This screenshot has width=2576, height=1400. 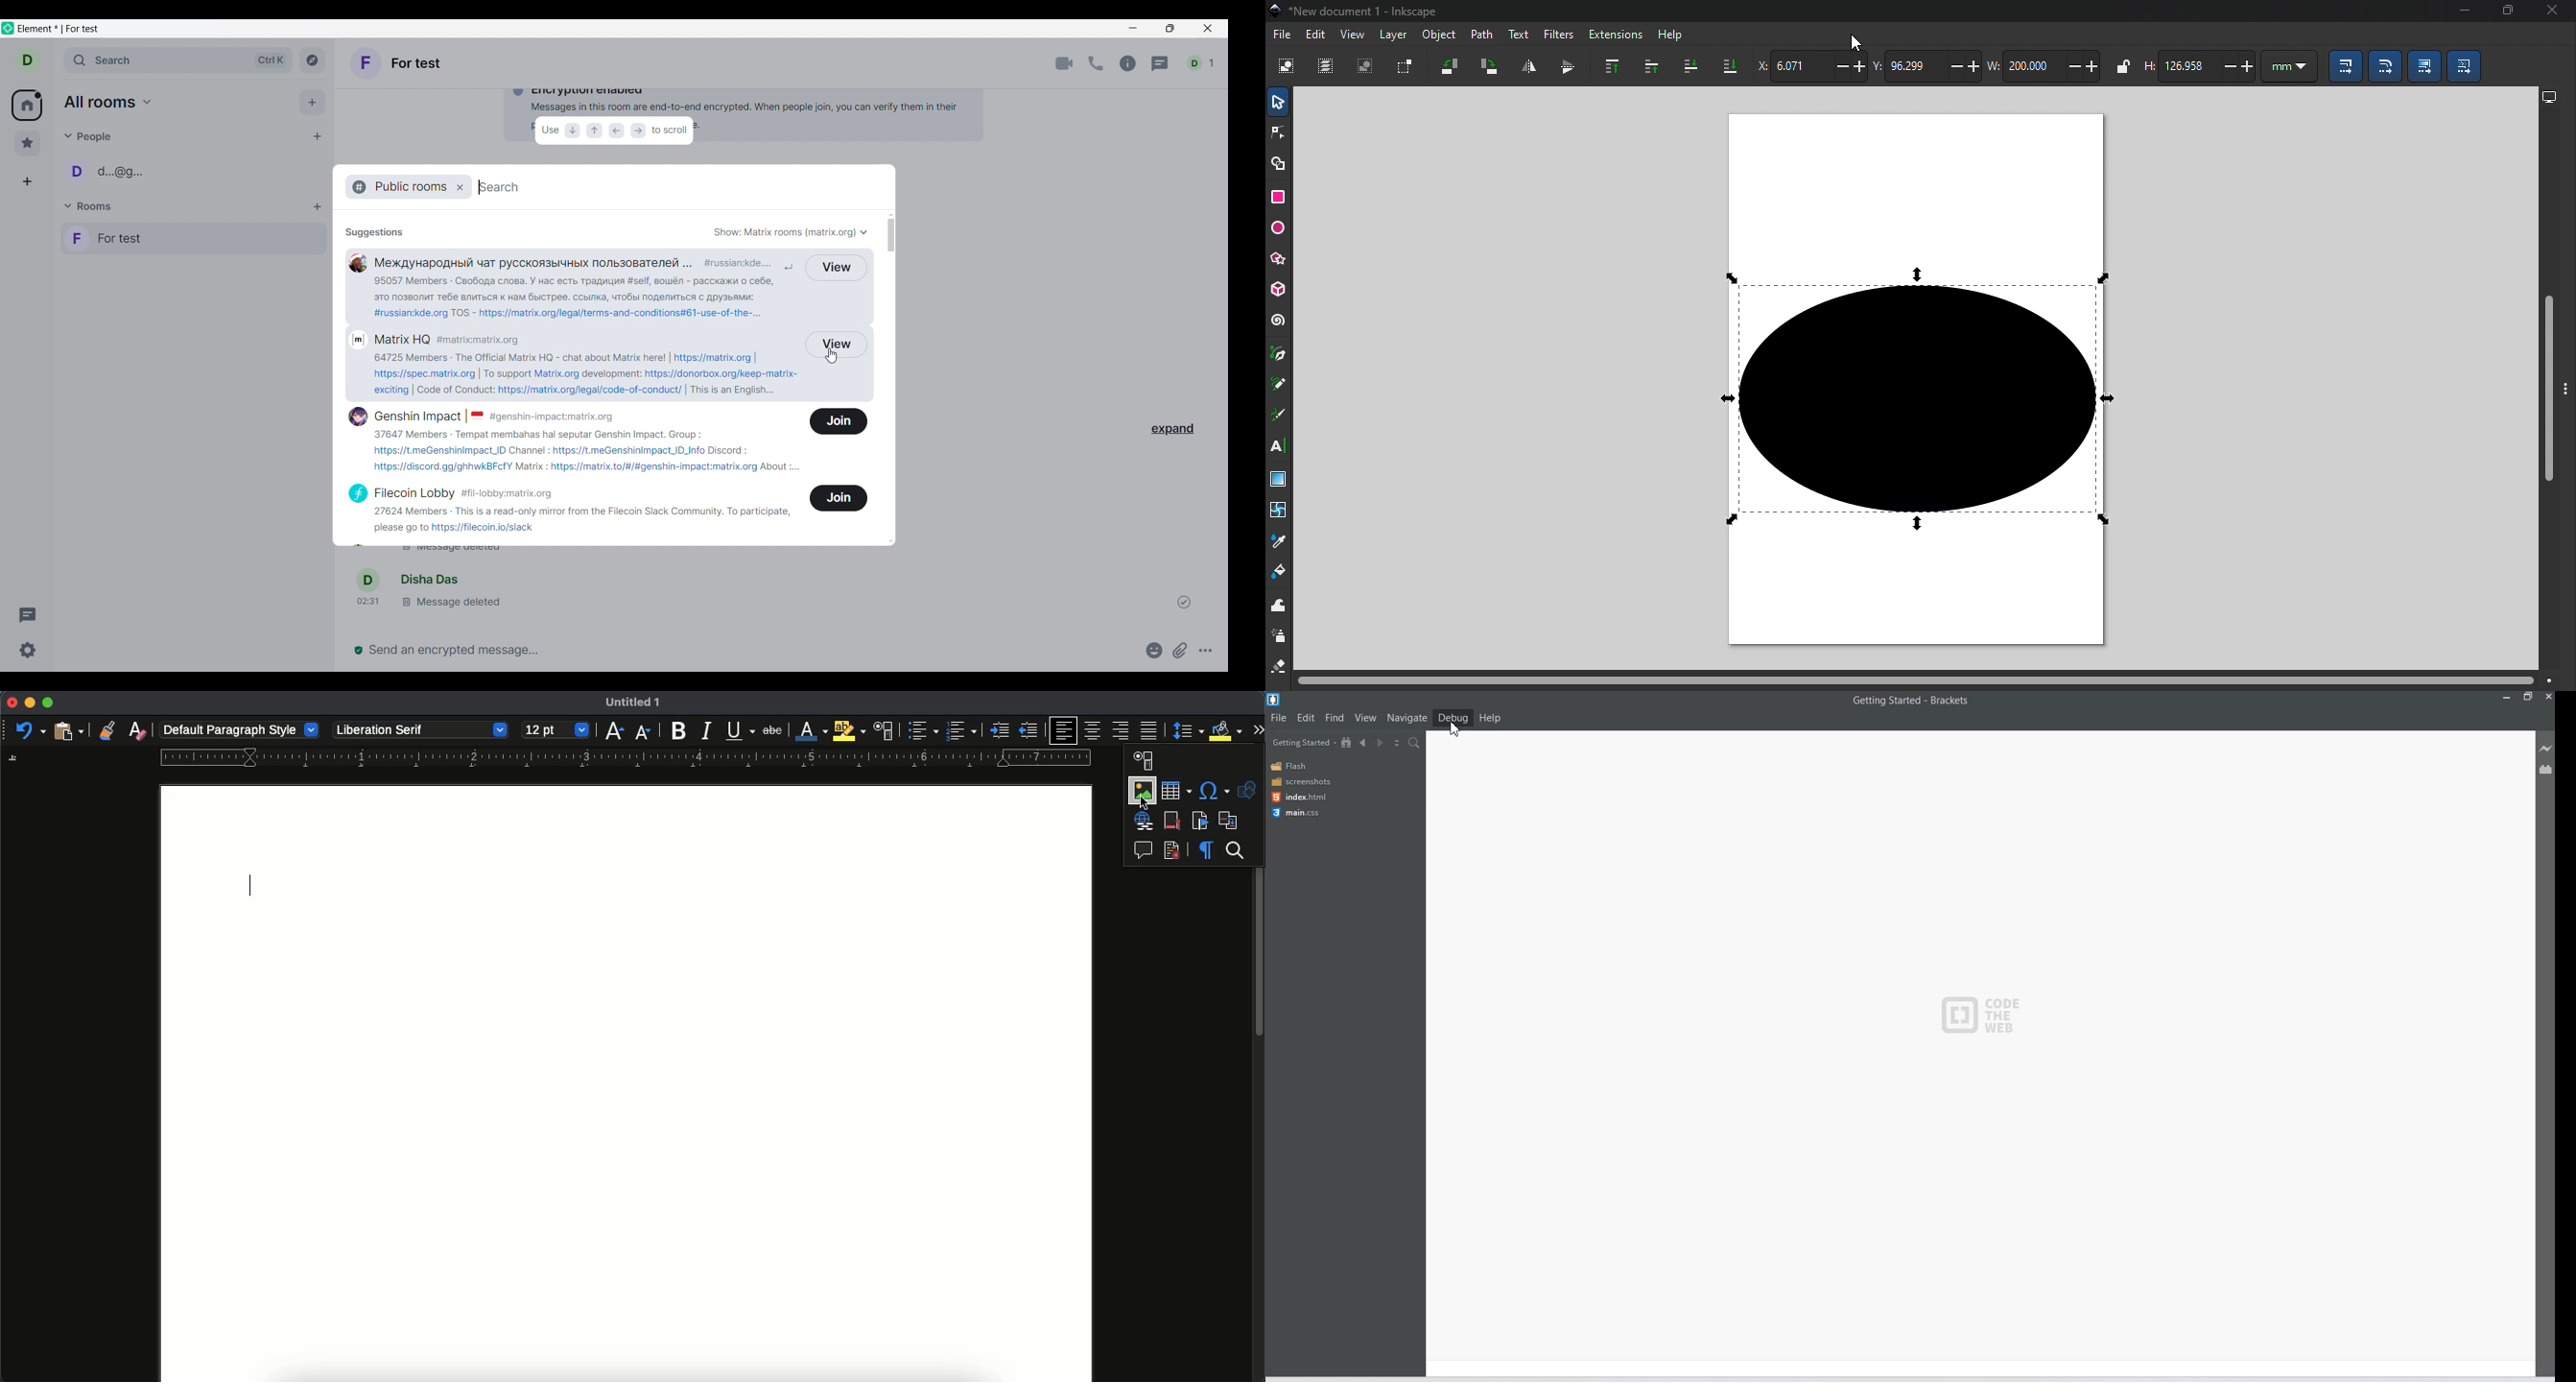 What do you see at coordinates (550, 130) in the screenshot?
I see `use` at bounding box center [550, 130].